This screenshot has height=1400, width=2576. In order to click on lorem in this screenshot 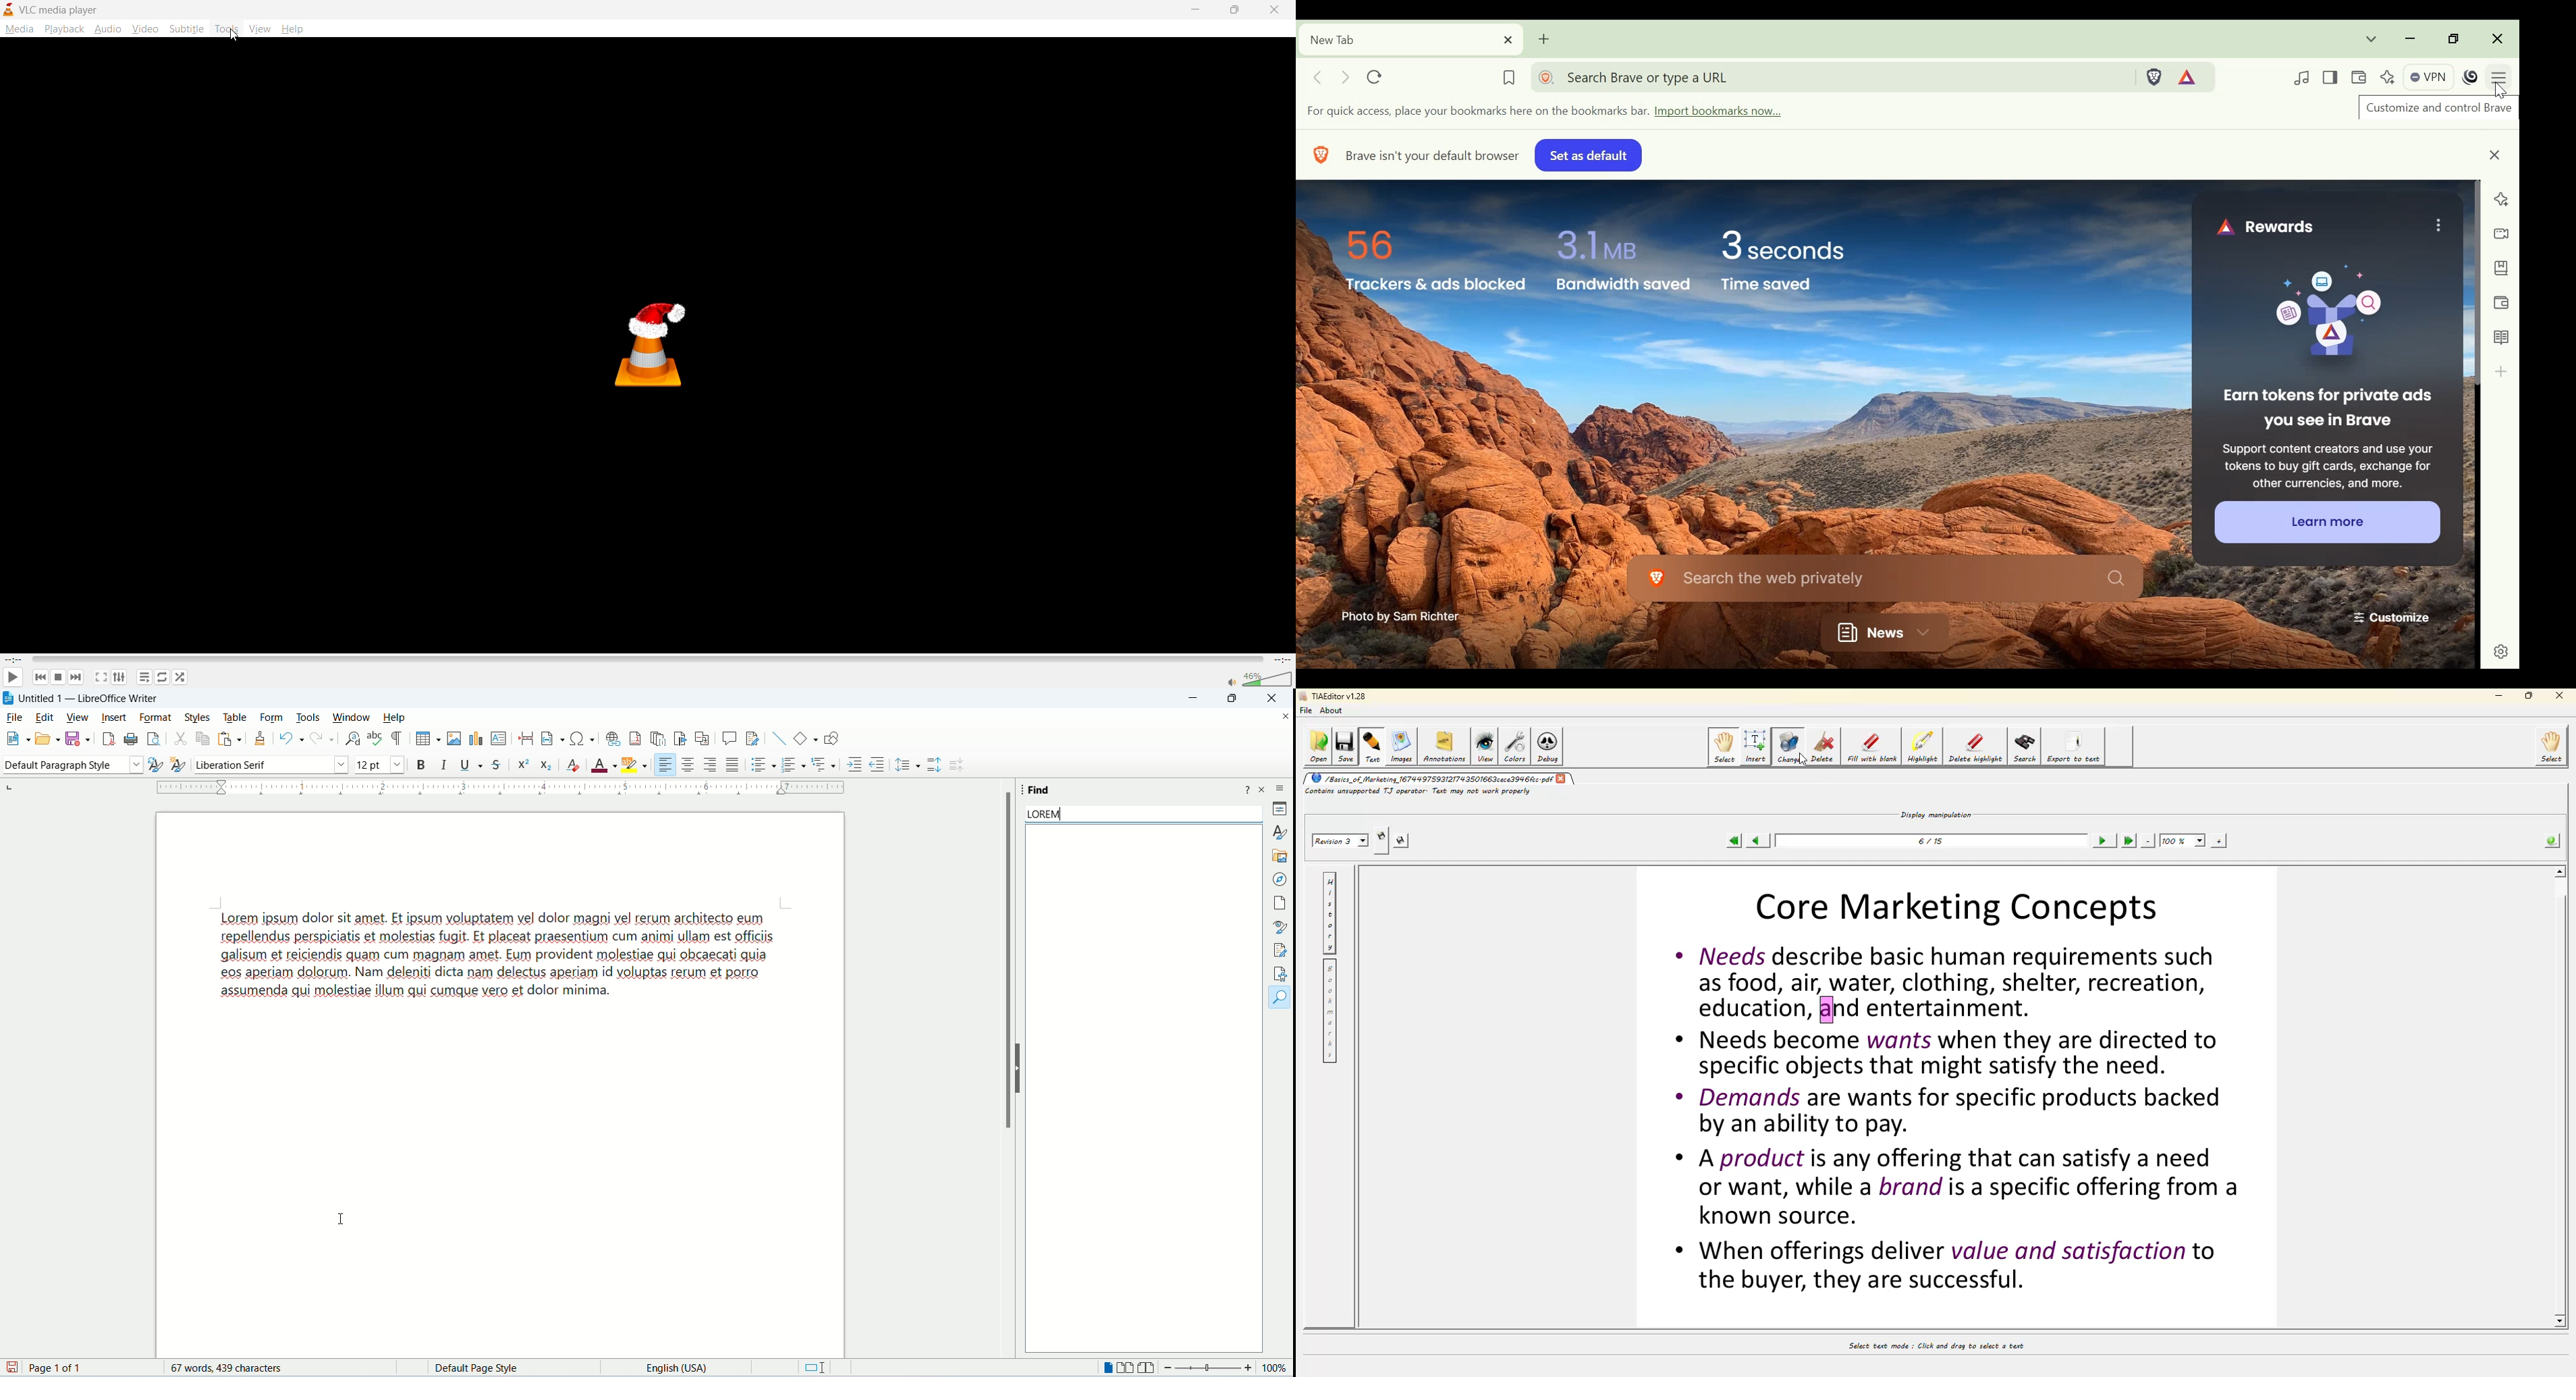, I will do `click(1142, 815)`.